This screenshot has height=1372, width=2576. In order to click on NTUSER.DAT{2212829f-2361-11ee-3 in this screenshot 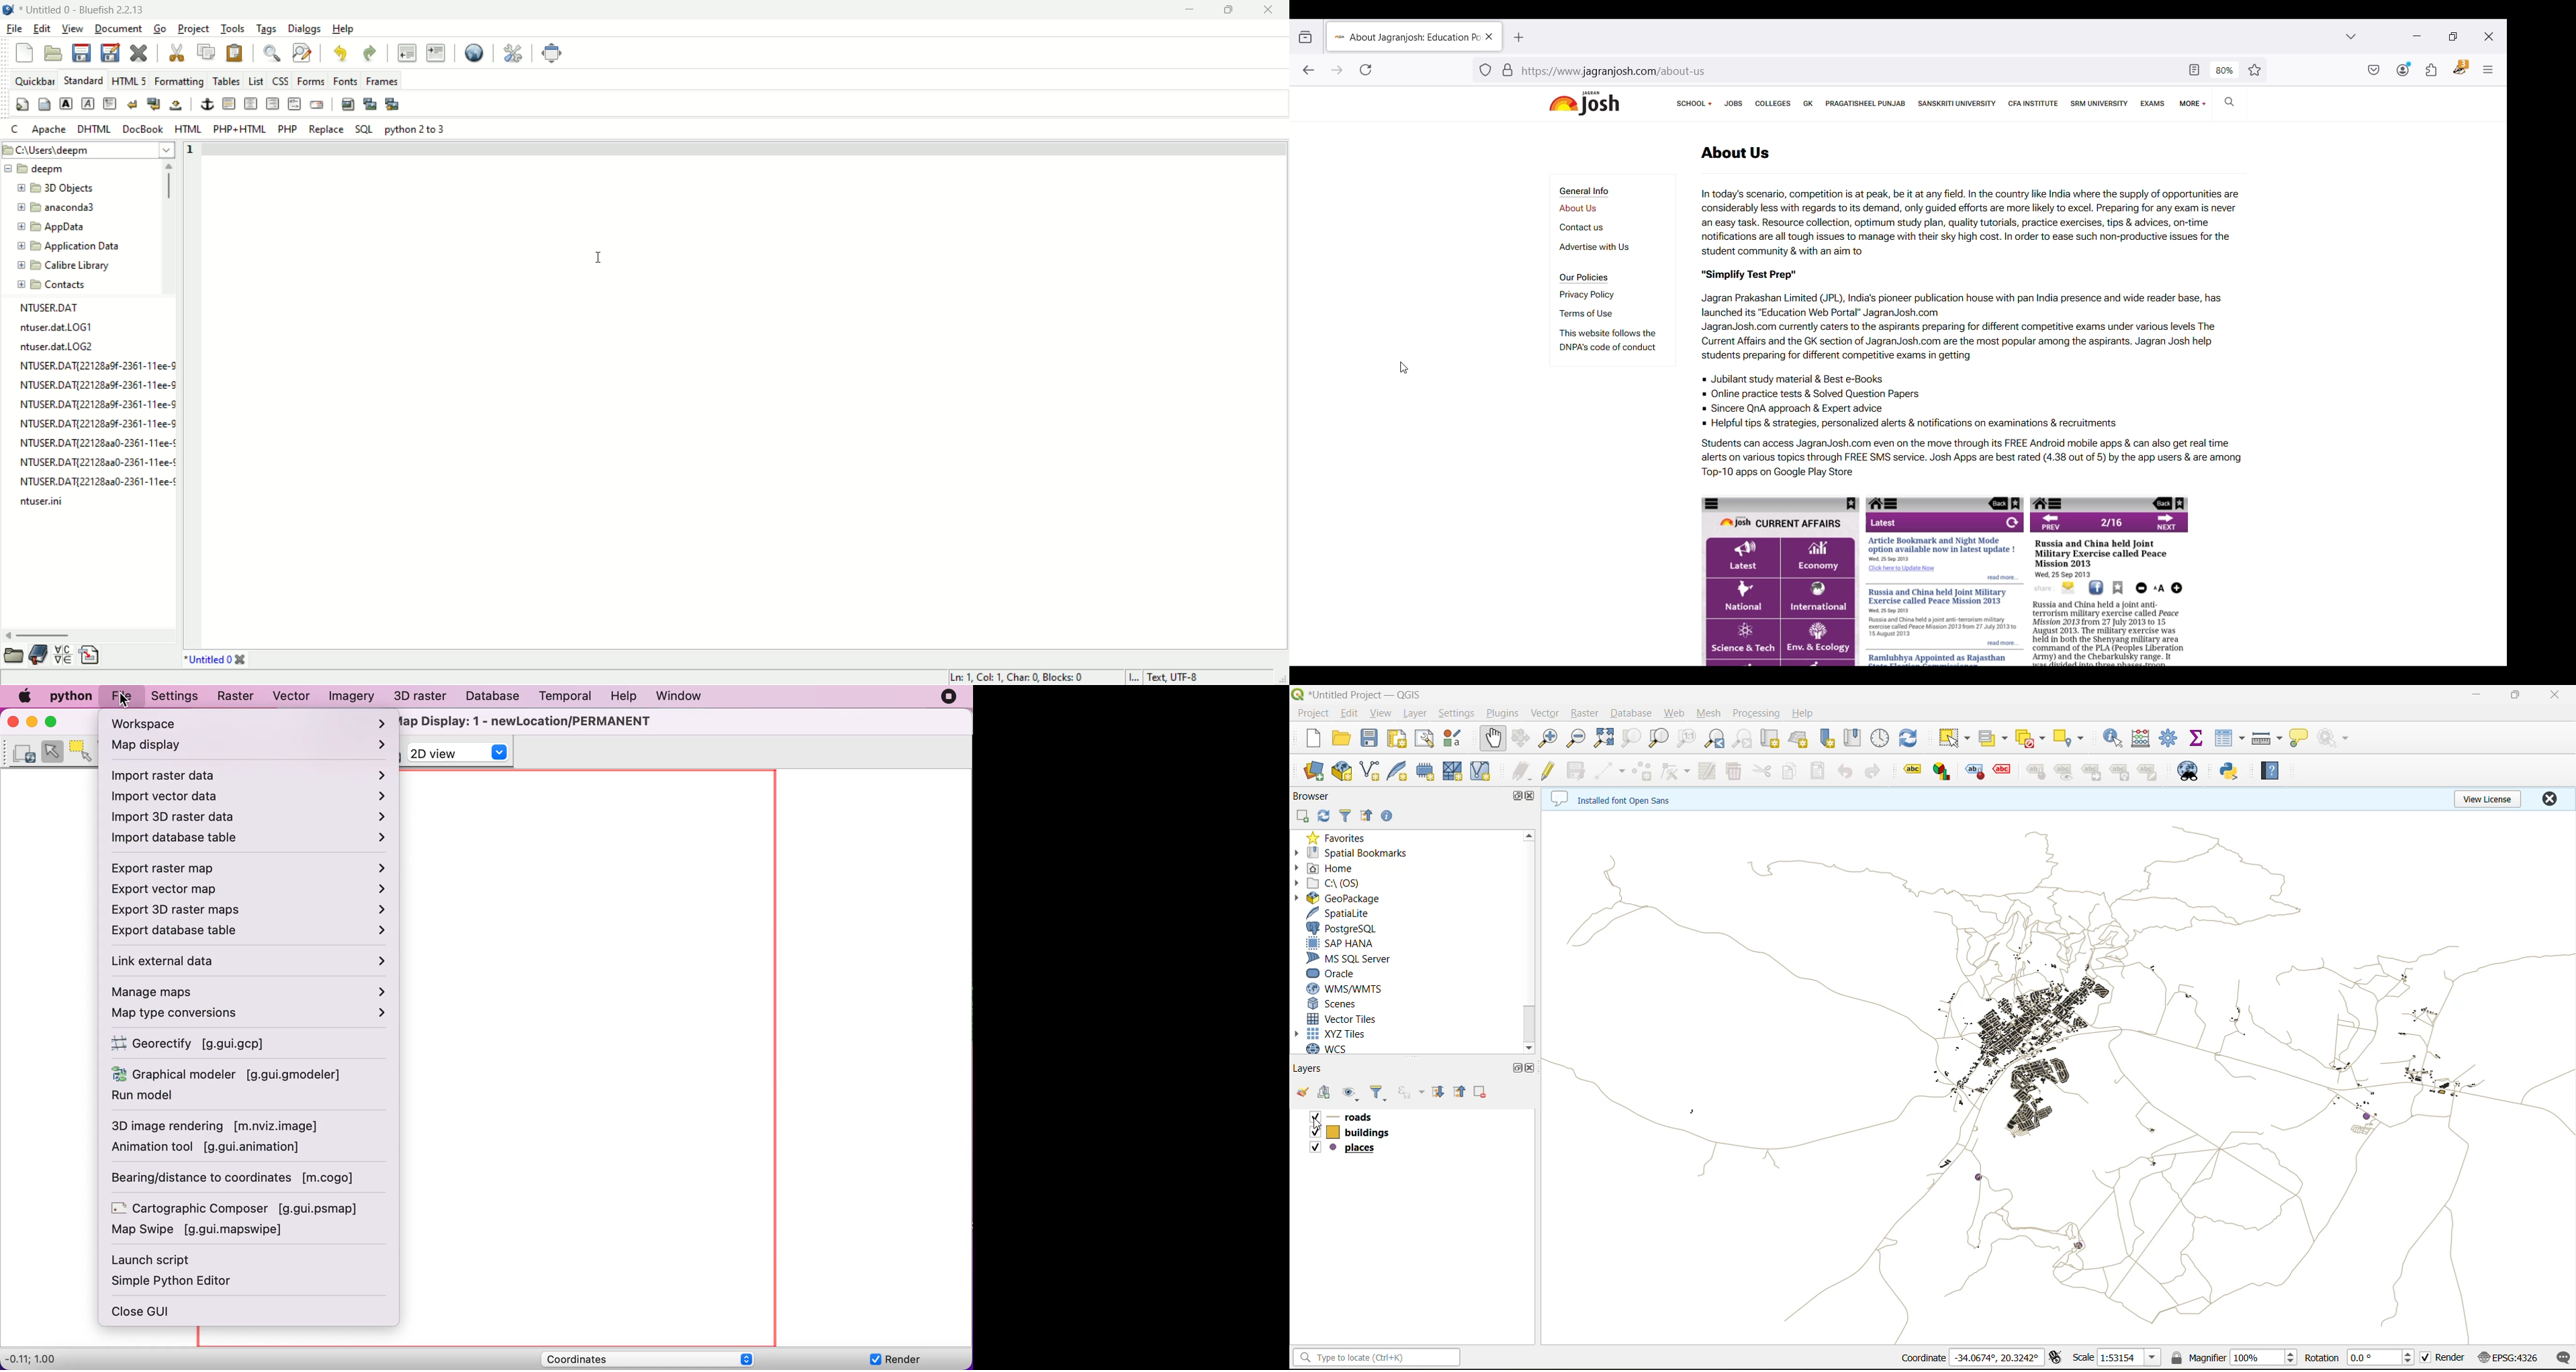, I will do `click(96, 404)`.